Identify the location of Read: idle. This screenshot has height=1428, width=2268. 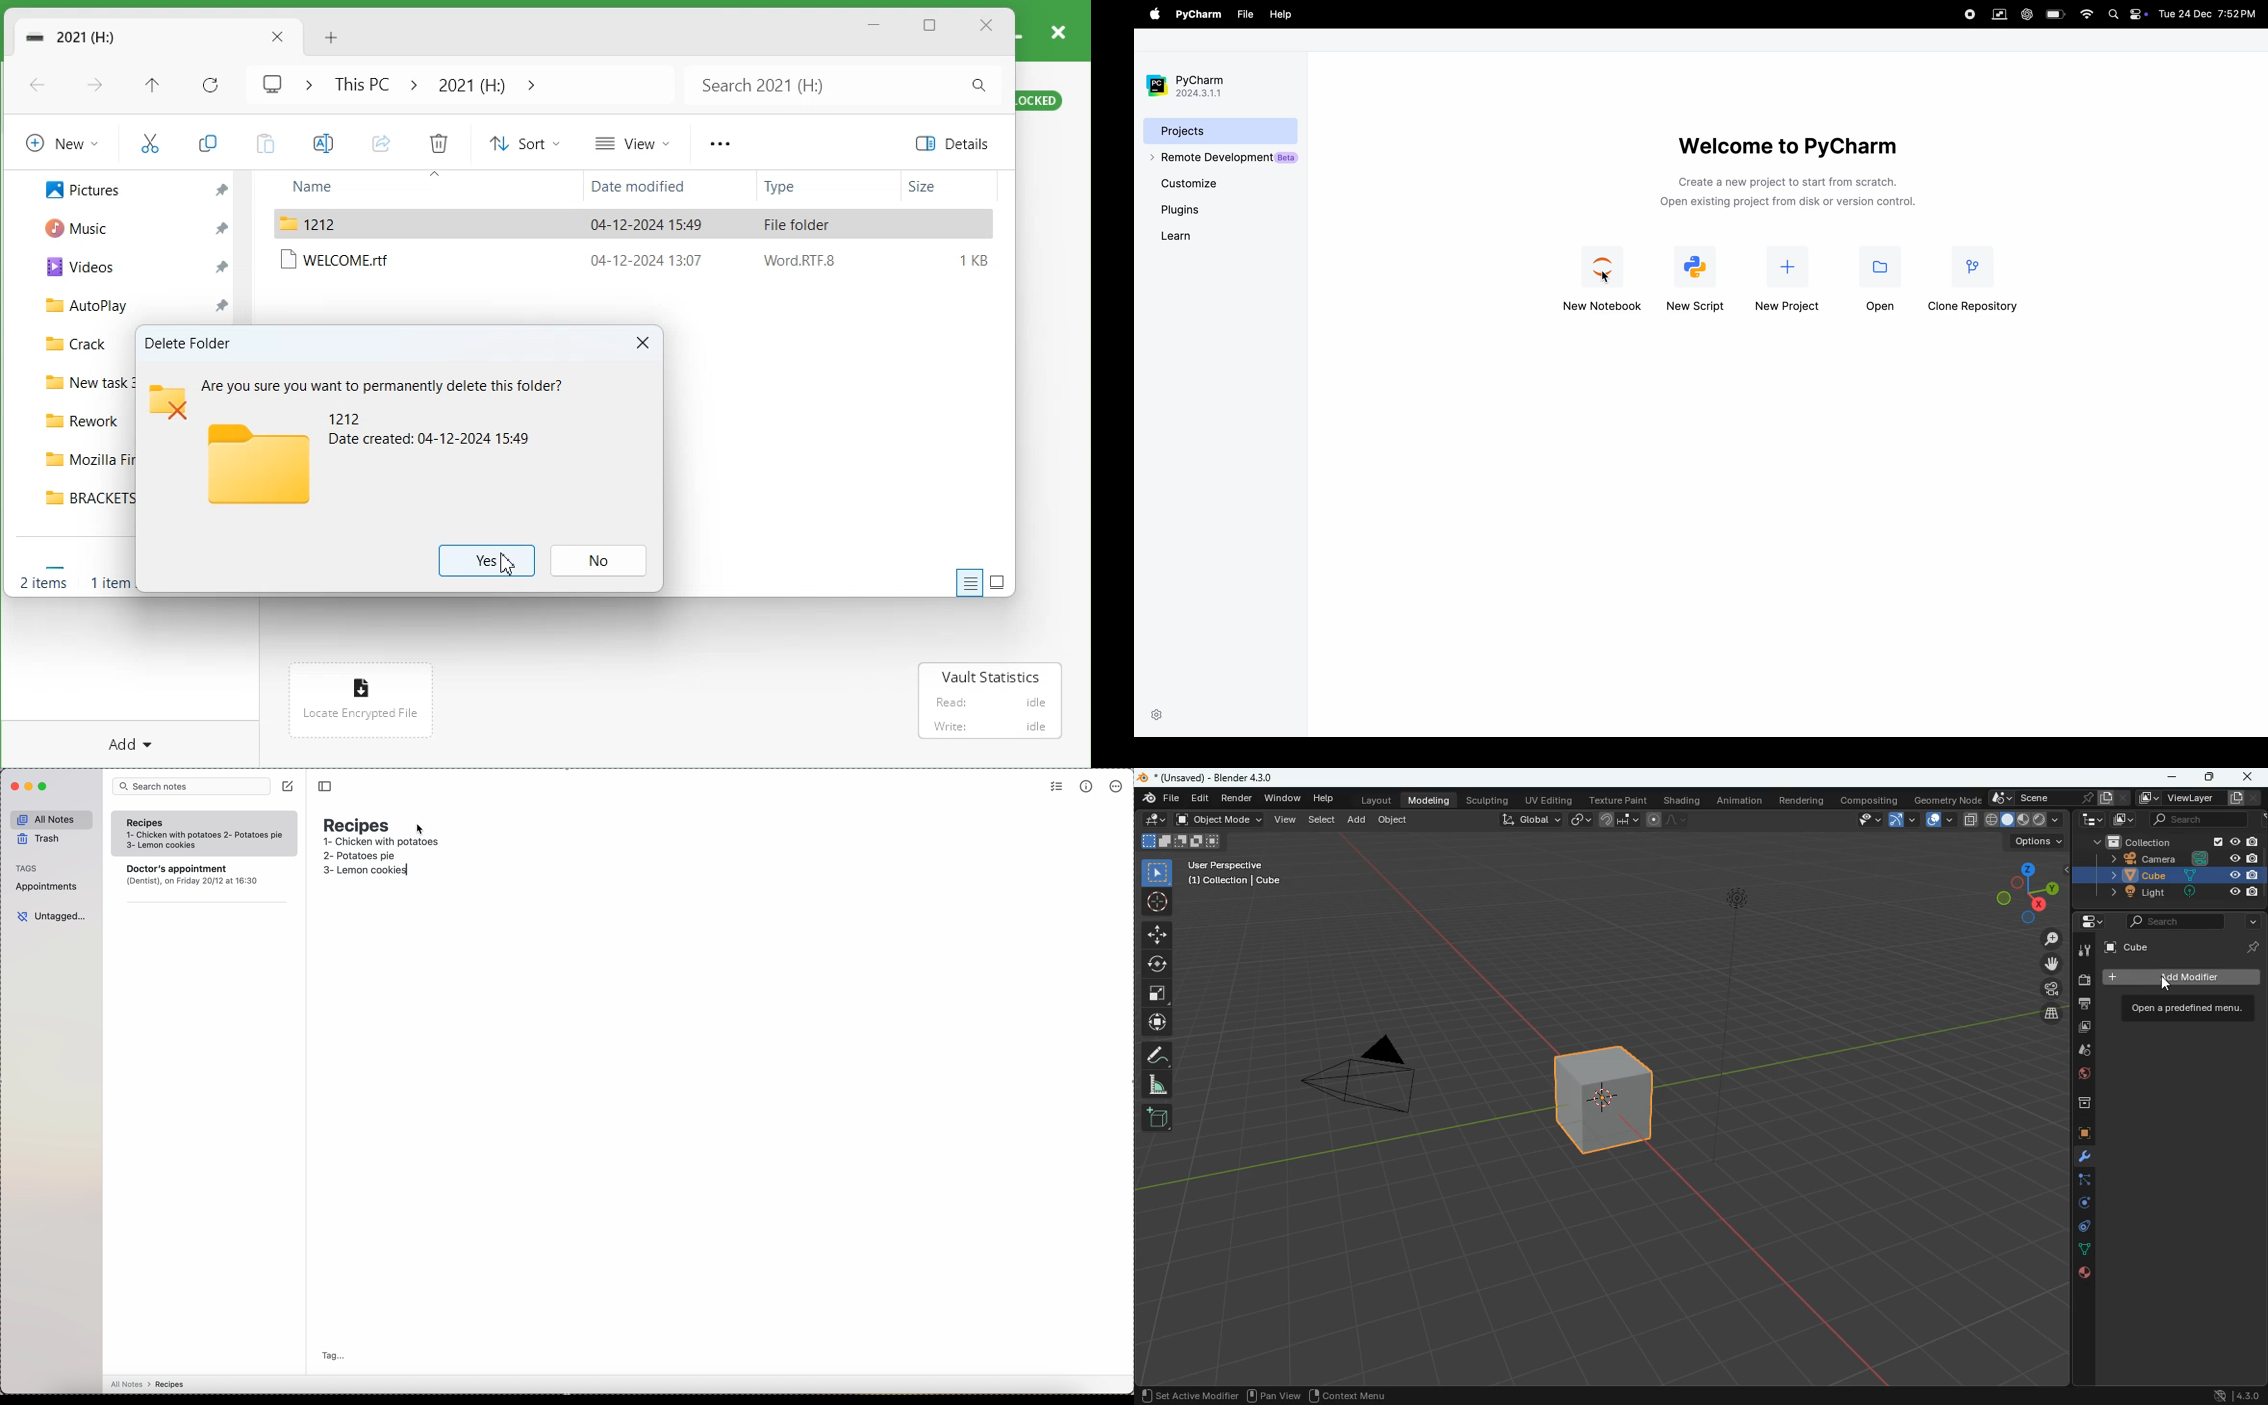
(989, 703).